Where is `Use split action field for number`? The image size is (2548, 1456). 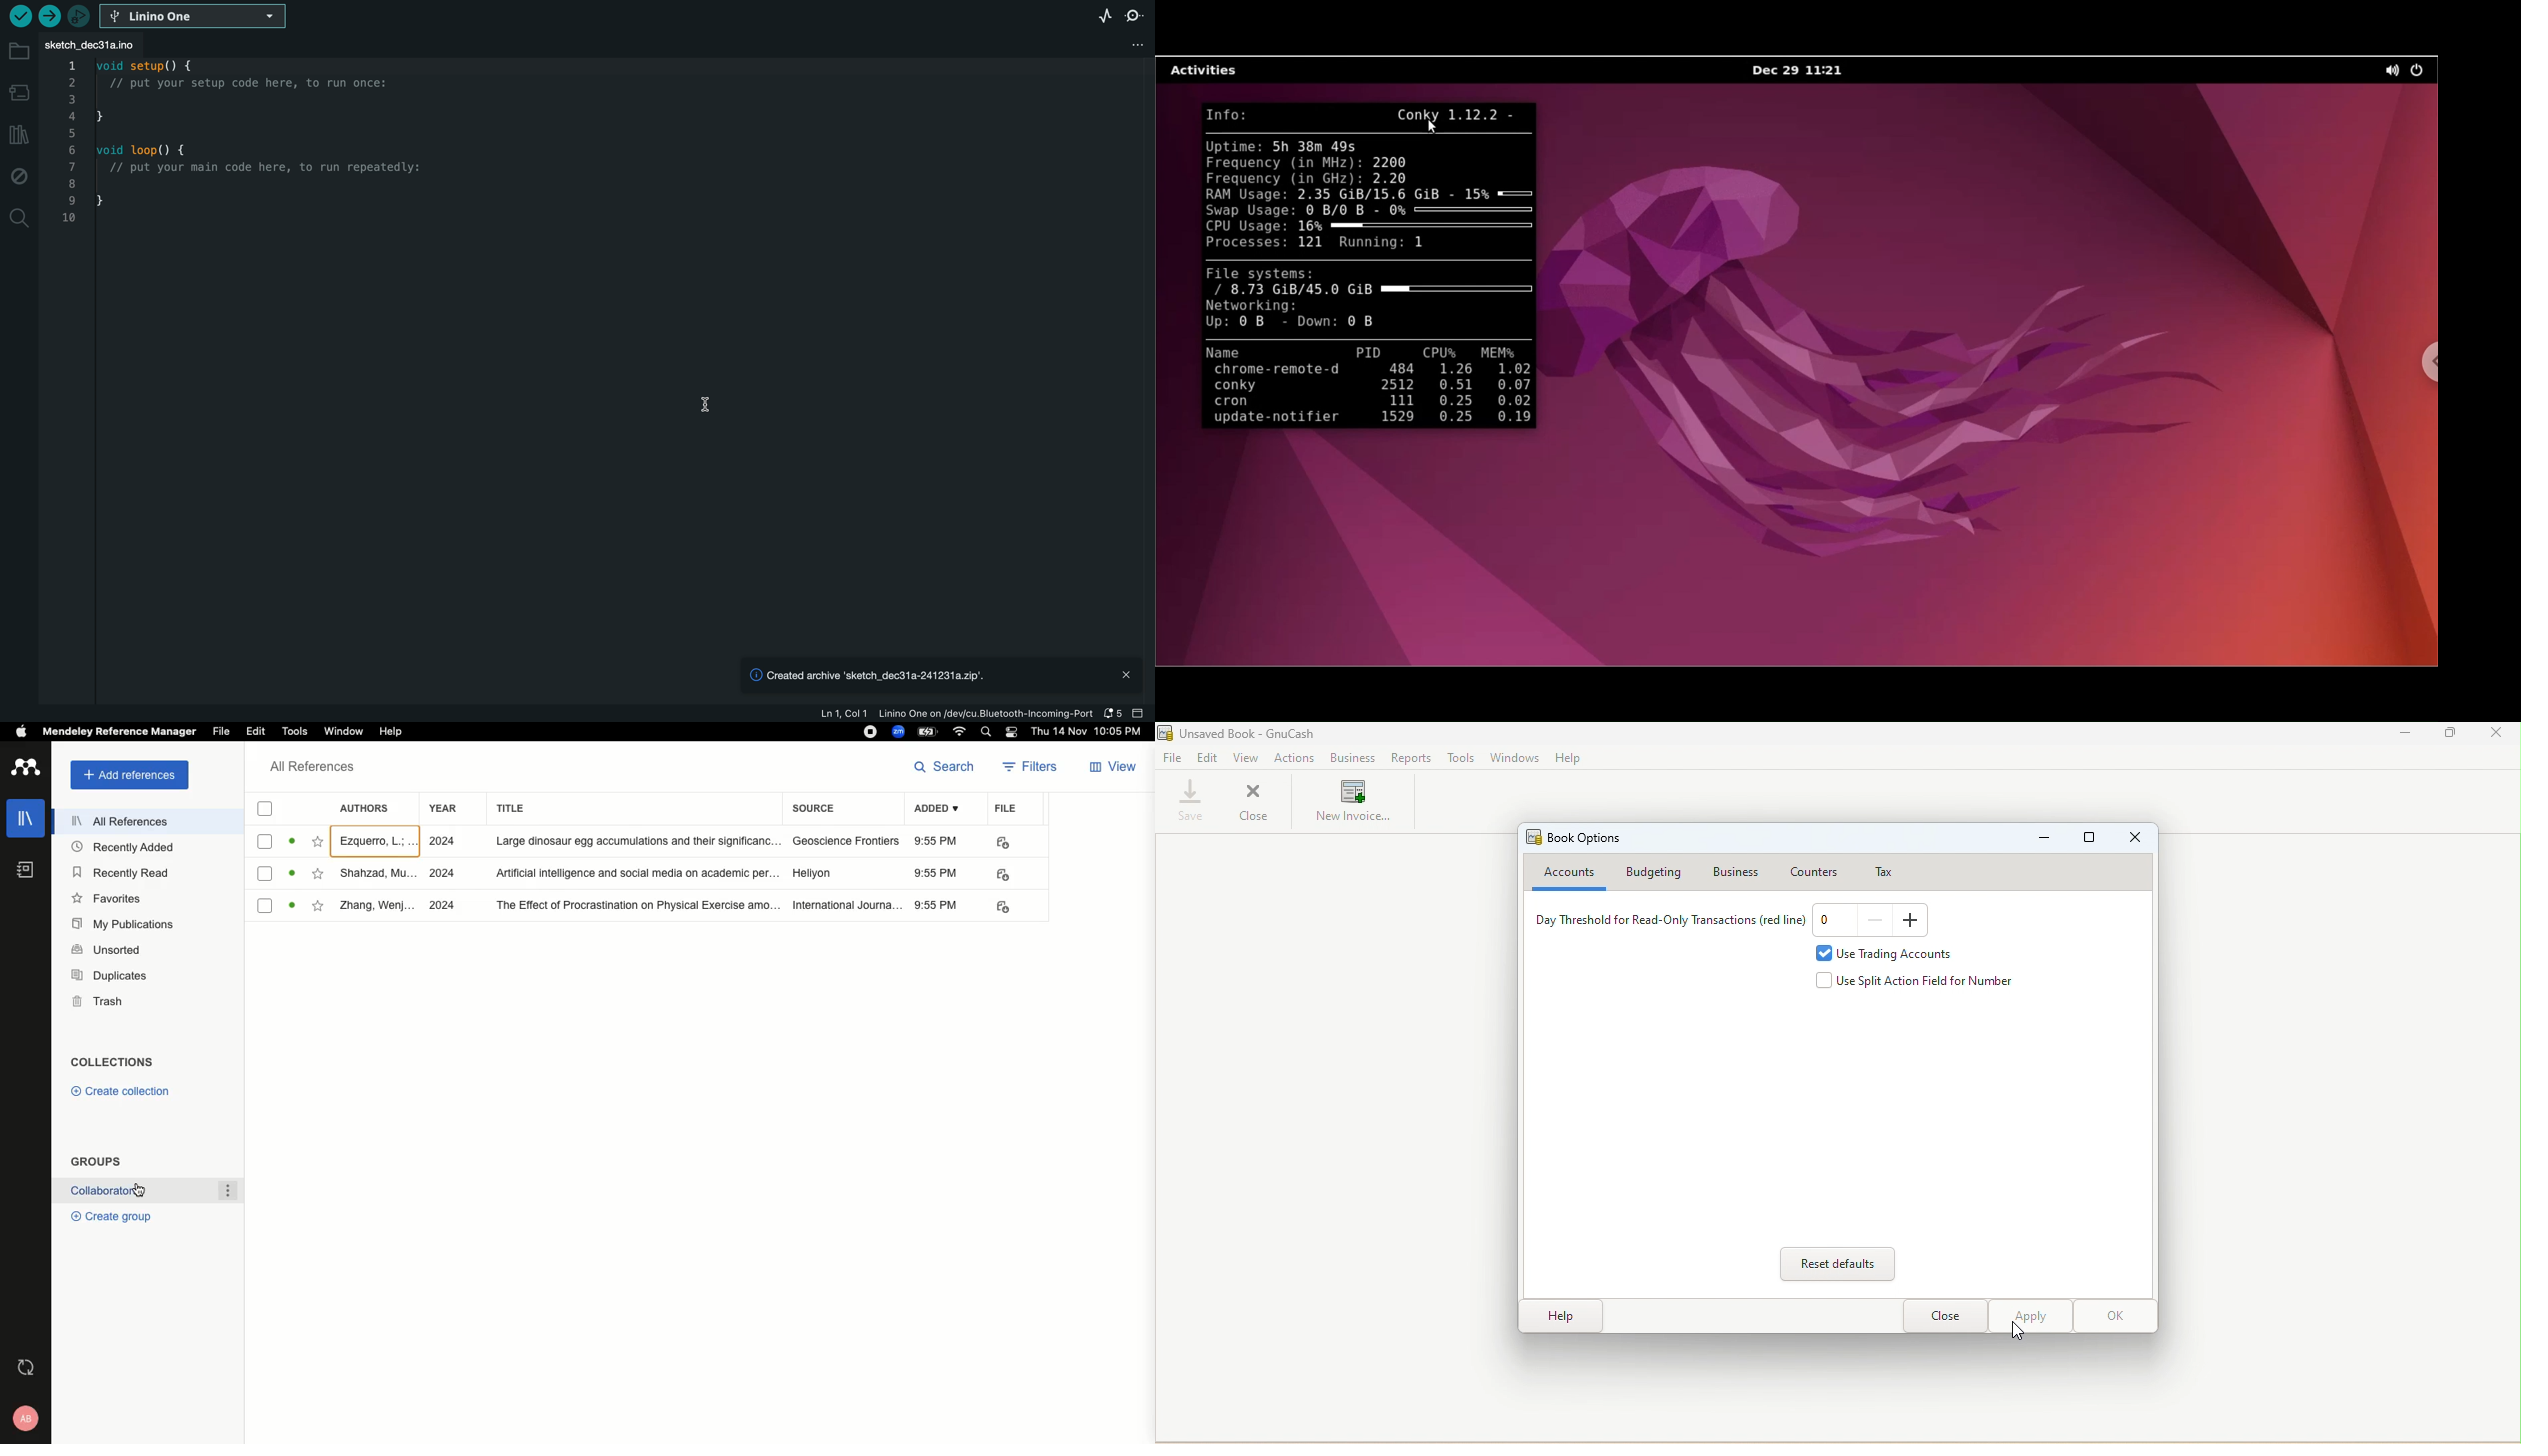
Use split action field for number is located at coordinates (1922, 981).